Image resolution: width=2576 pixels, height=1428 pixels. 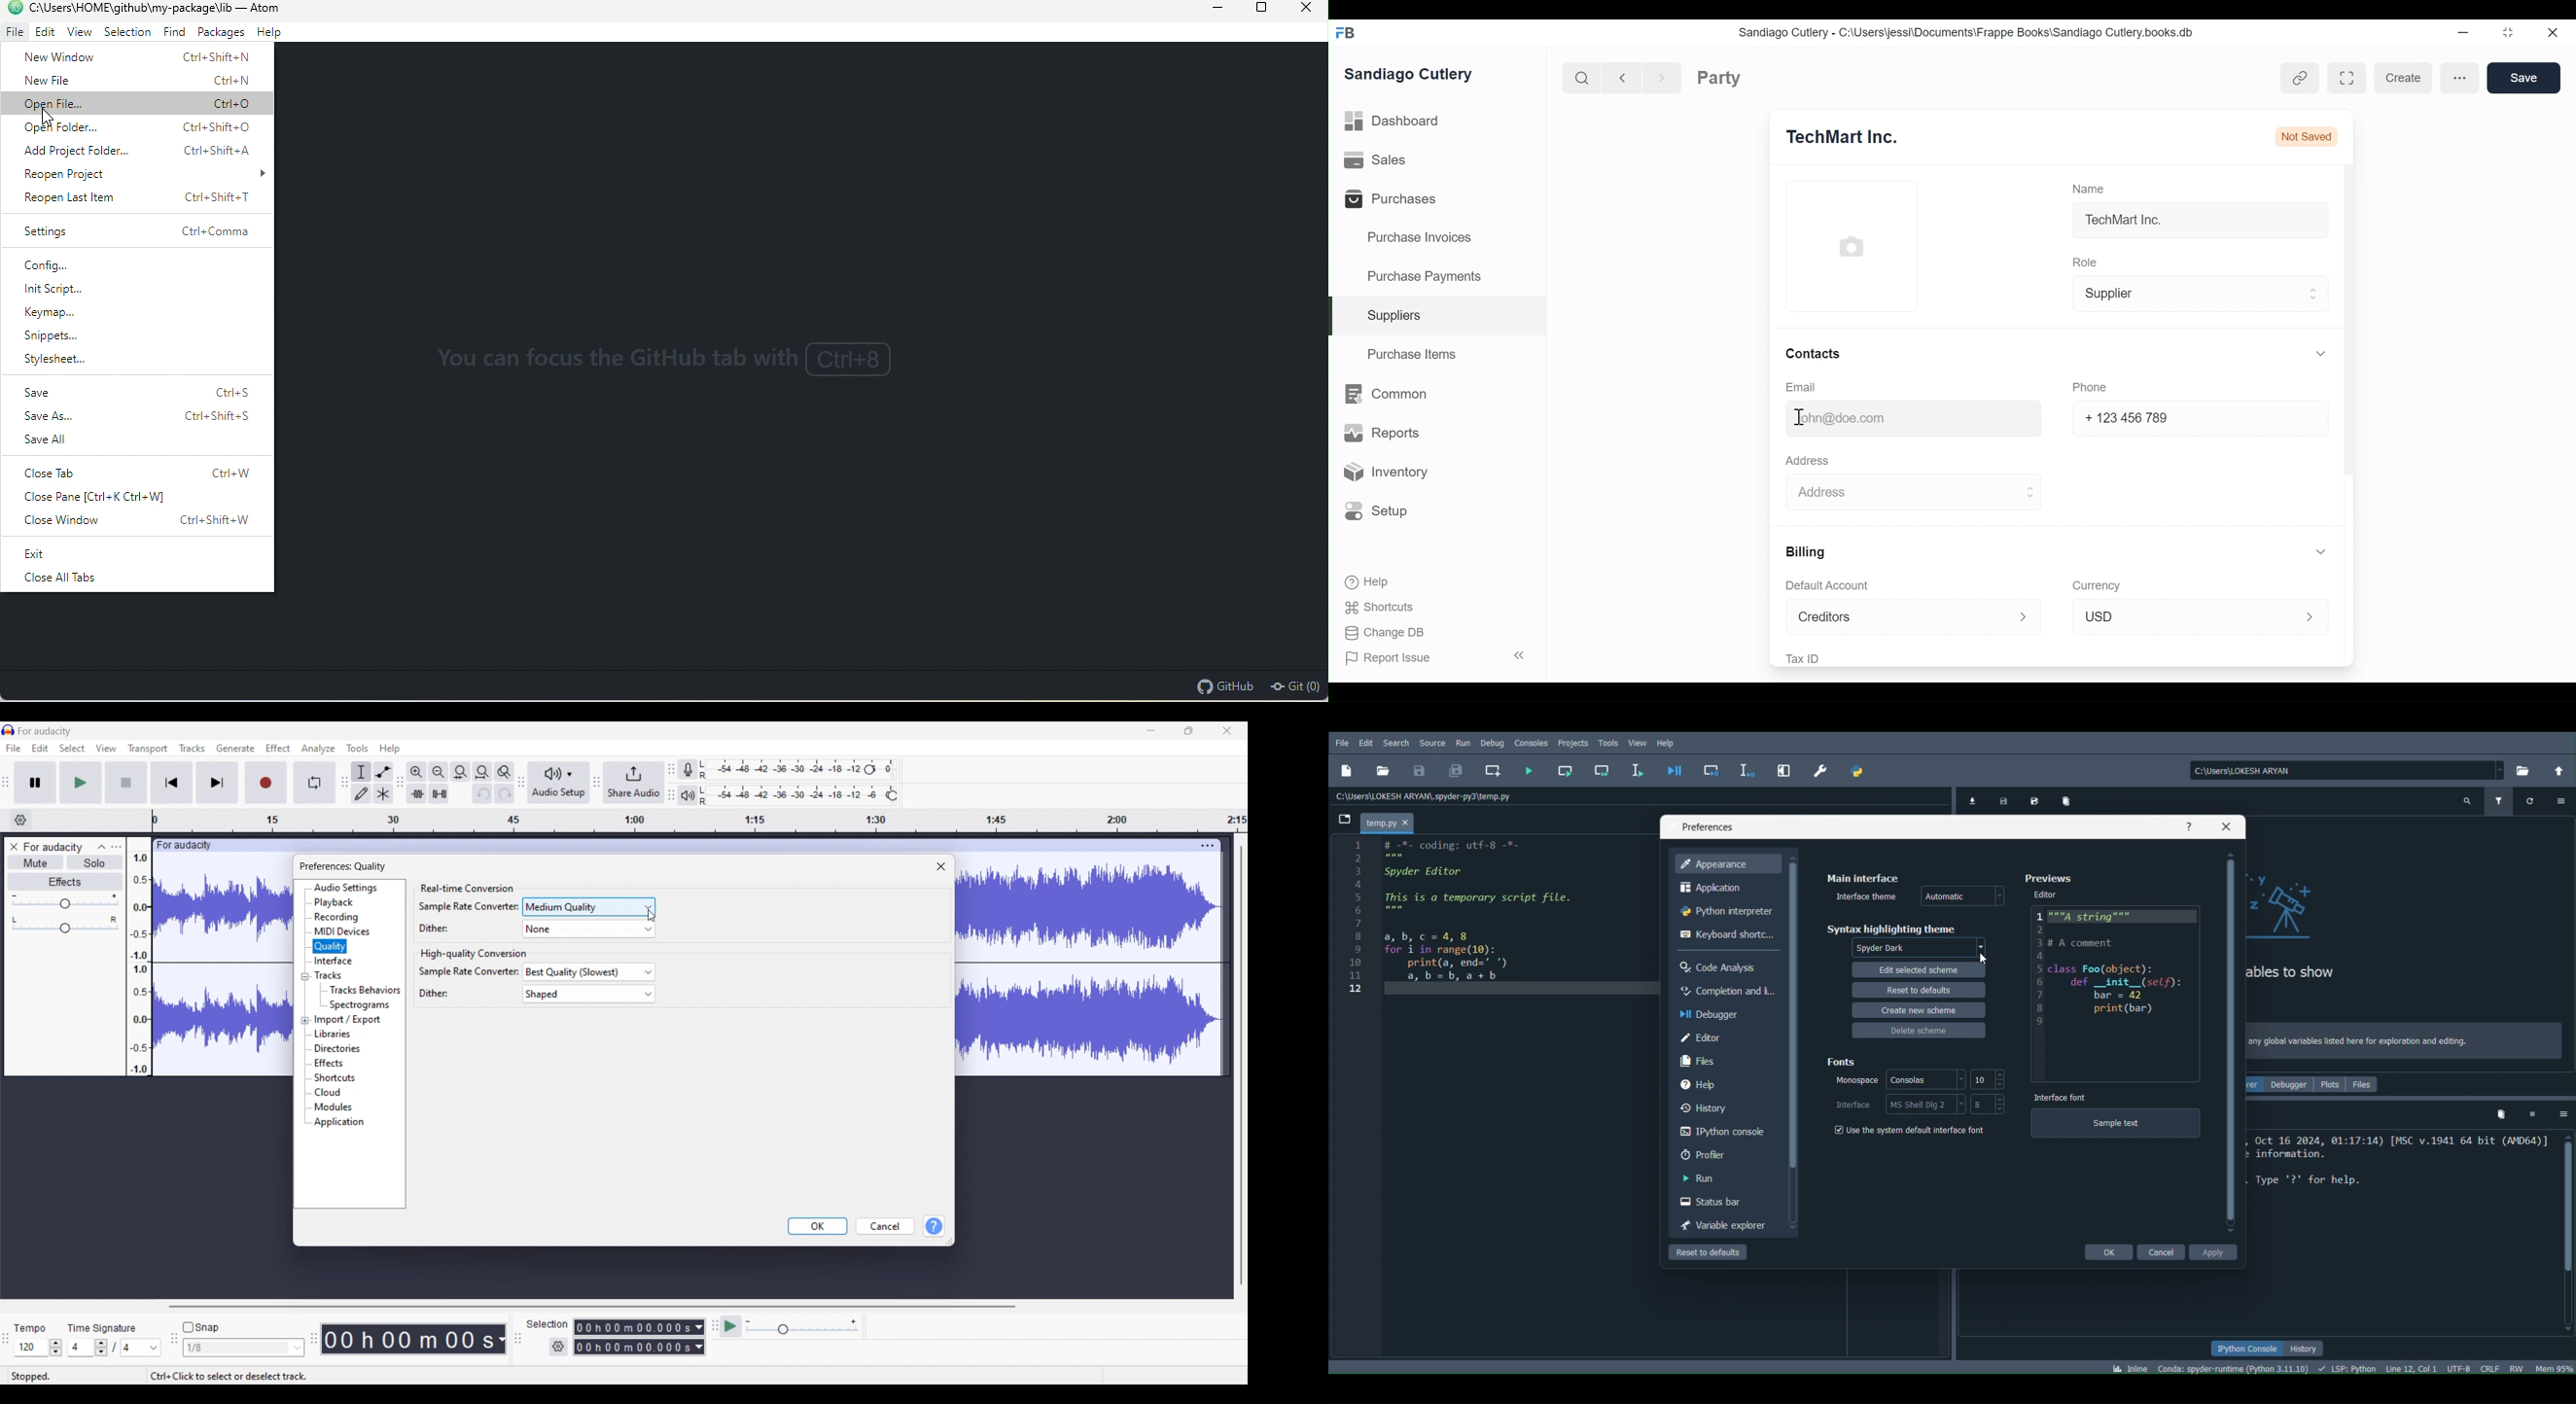 What do you see at coordinates (467, 906) in the screenshot?
I see `sample rate convertor` at bounding box center [467, 906].